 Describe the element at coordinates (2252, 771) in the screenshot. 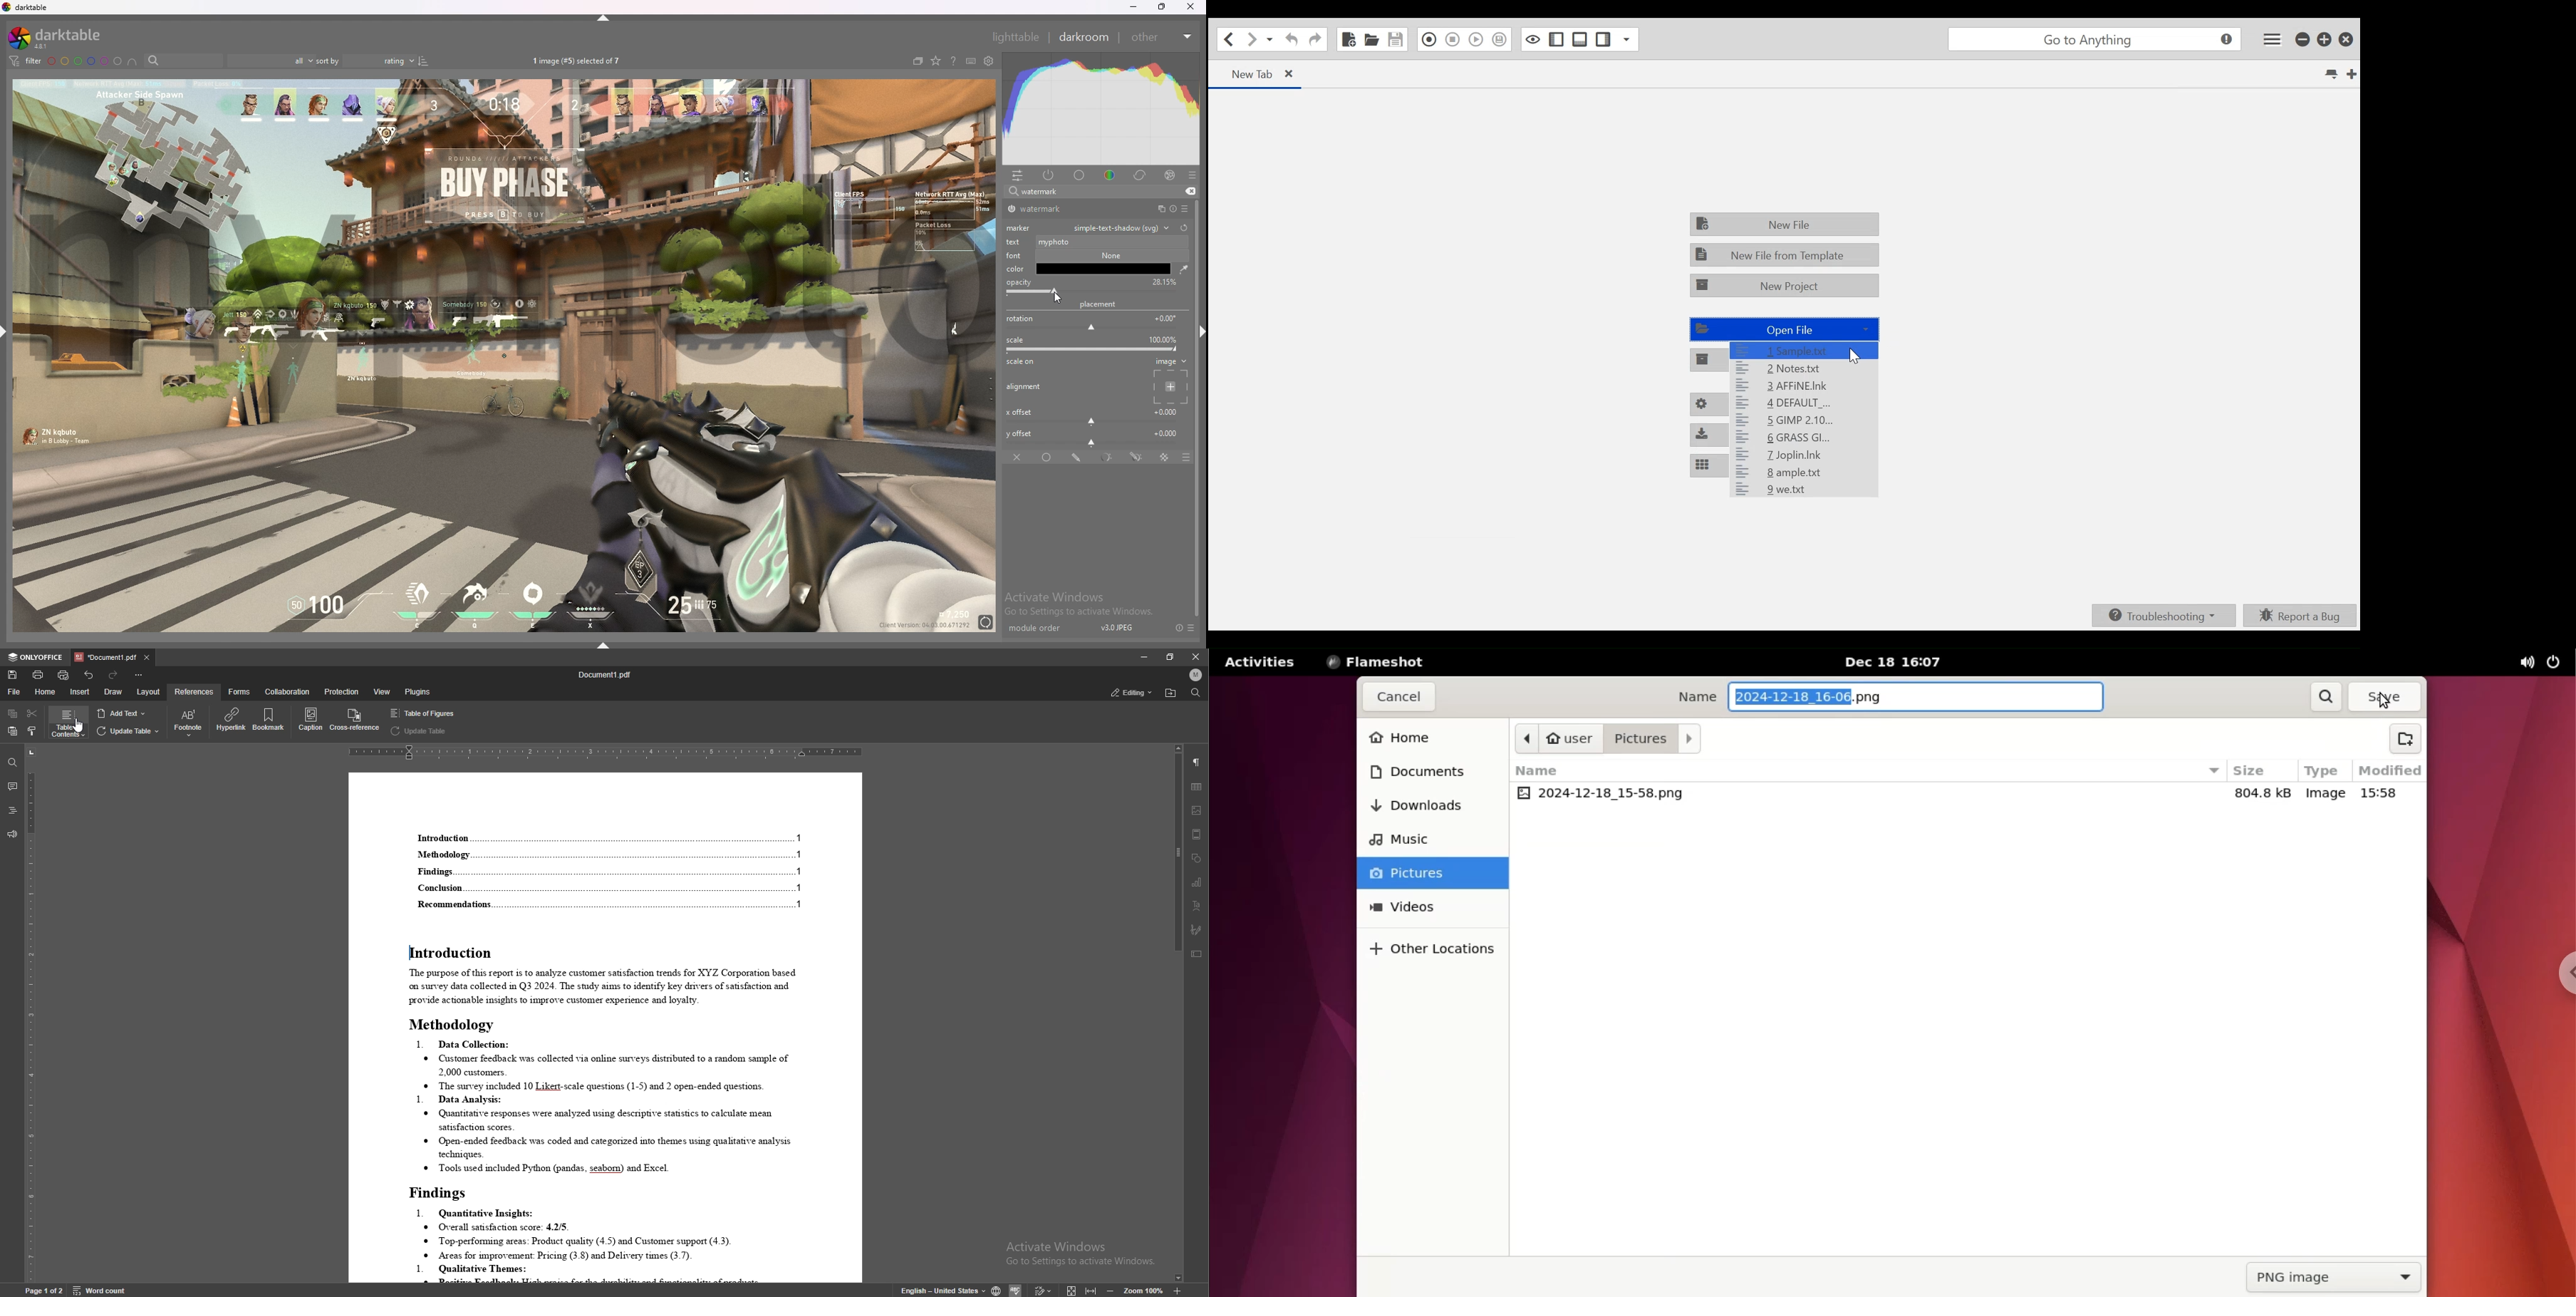

I see `size label` at that location.